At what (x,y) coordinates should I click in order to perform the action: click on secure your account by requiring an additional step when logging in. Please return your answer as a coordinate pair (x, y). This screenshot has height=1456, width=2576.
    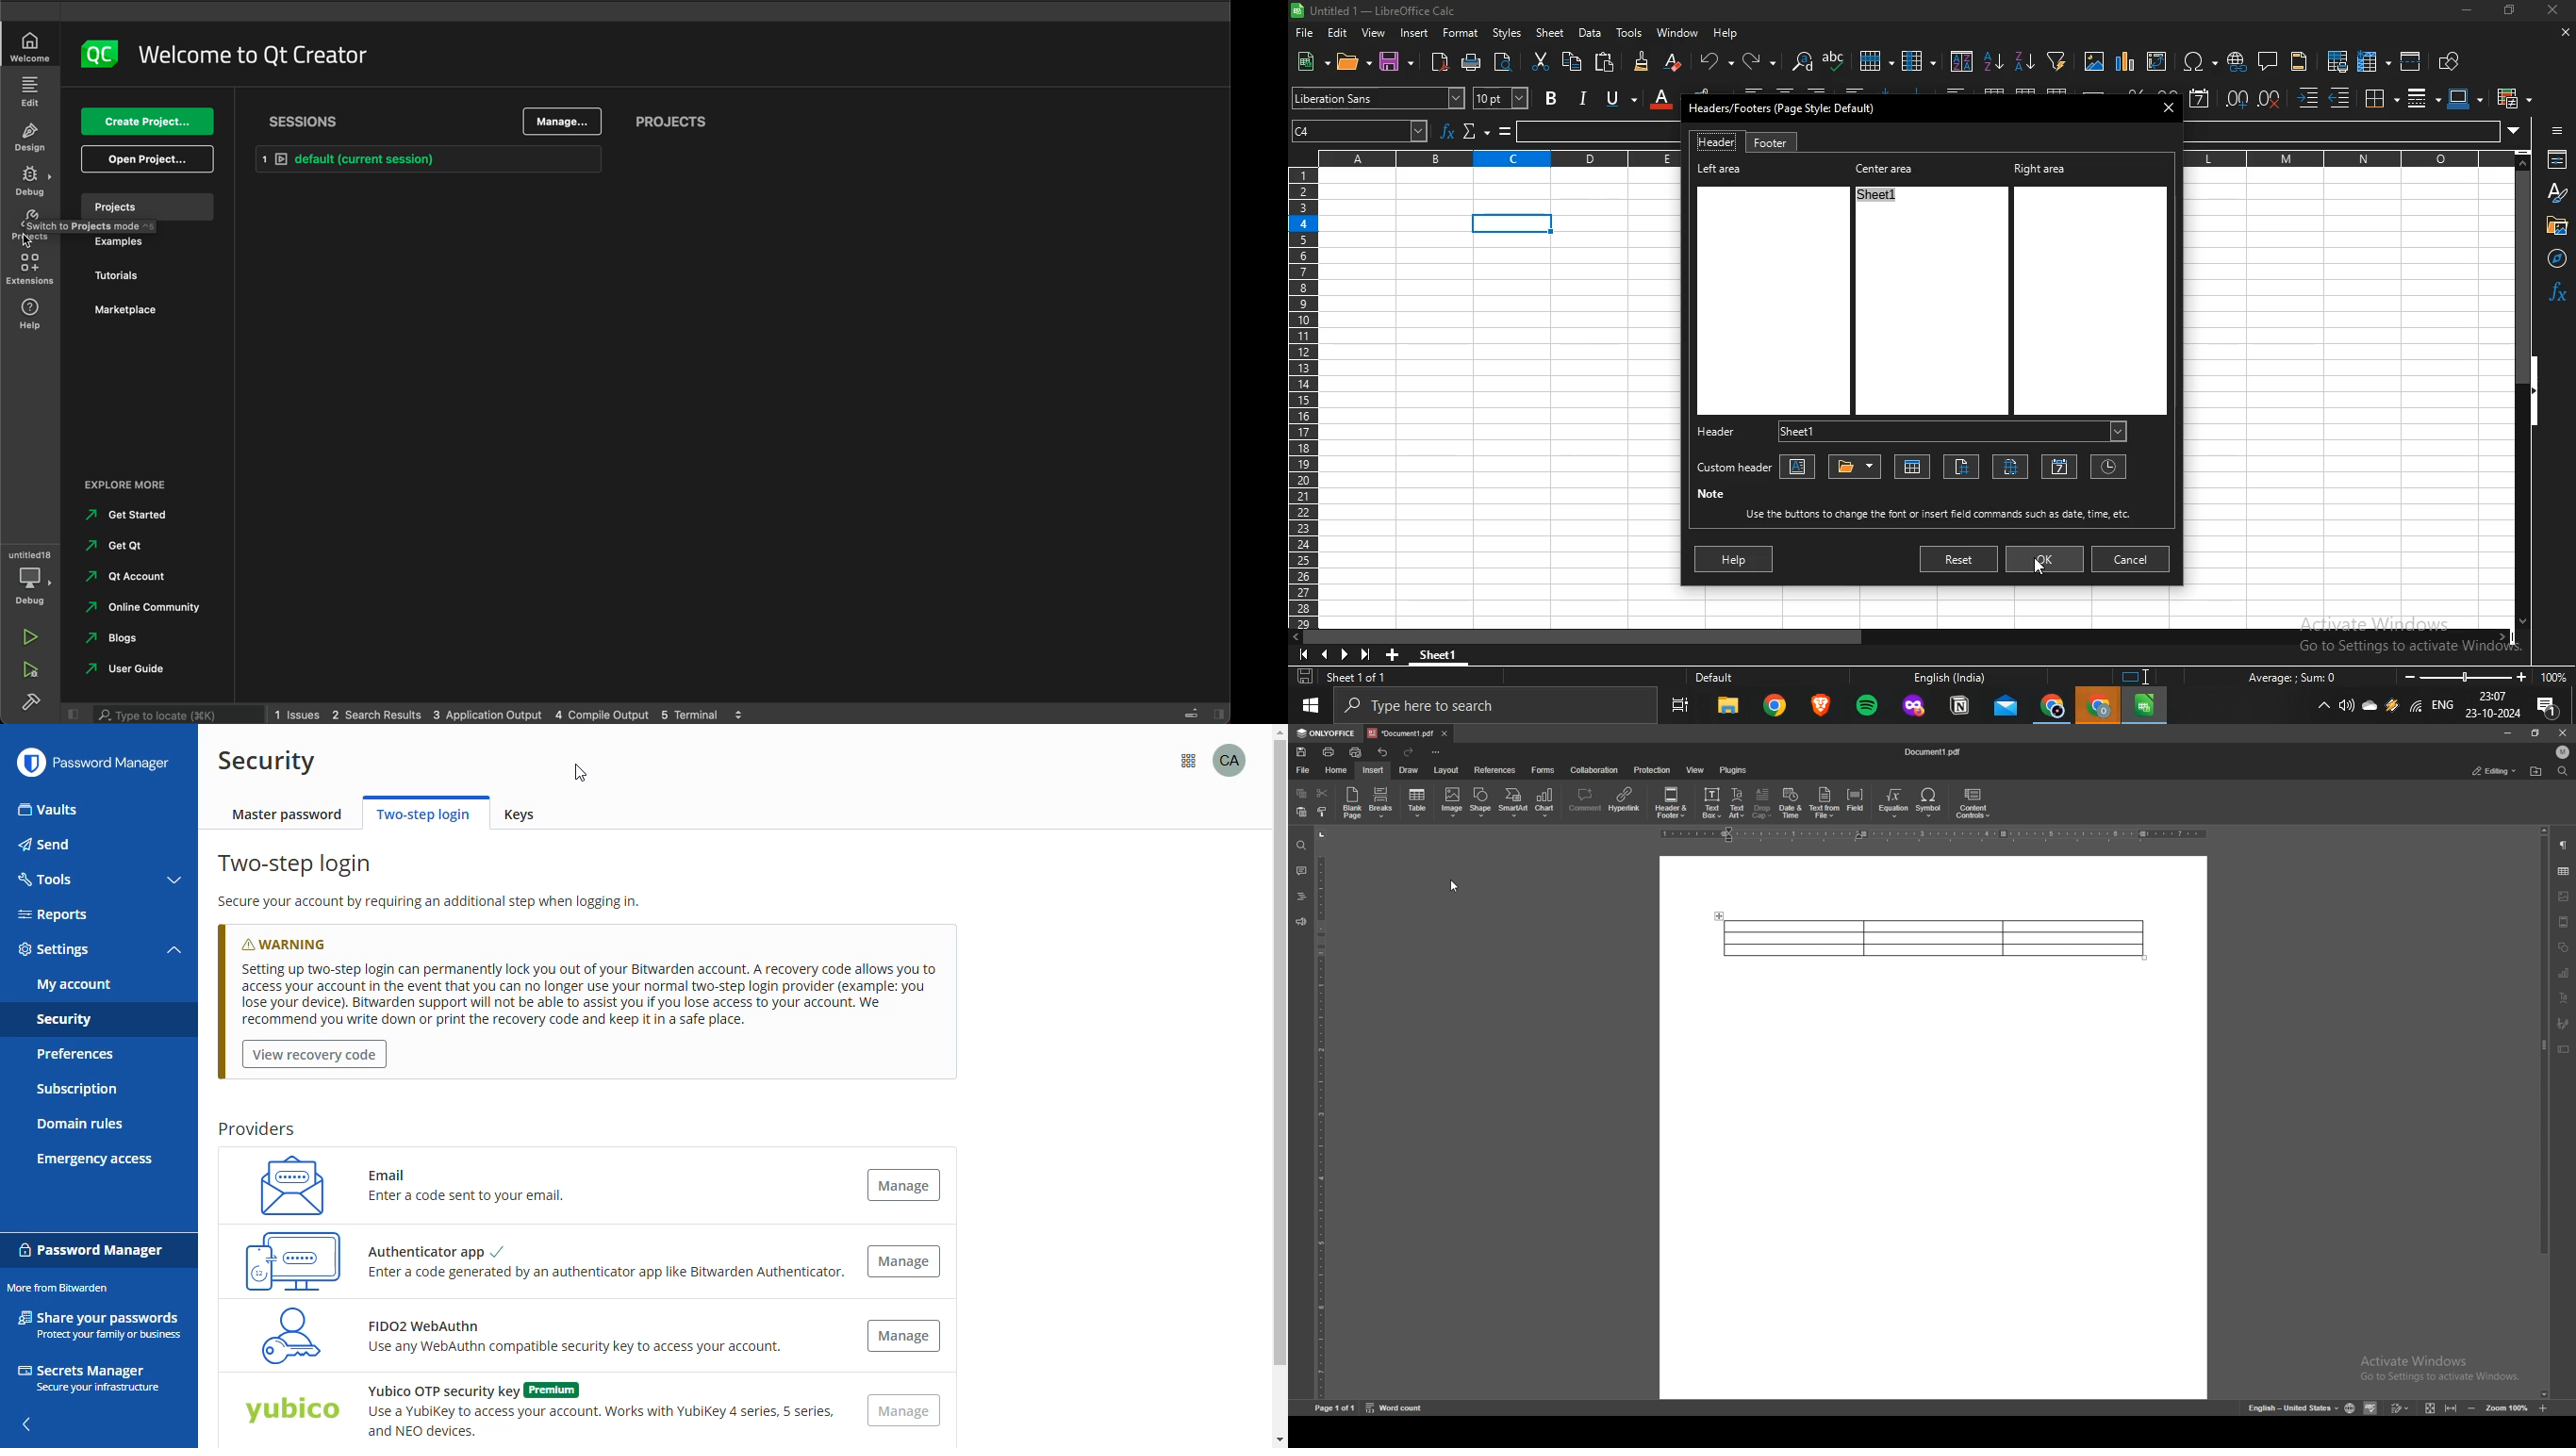
    Looking at the image, I should click on (431, 904).